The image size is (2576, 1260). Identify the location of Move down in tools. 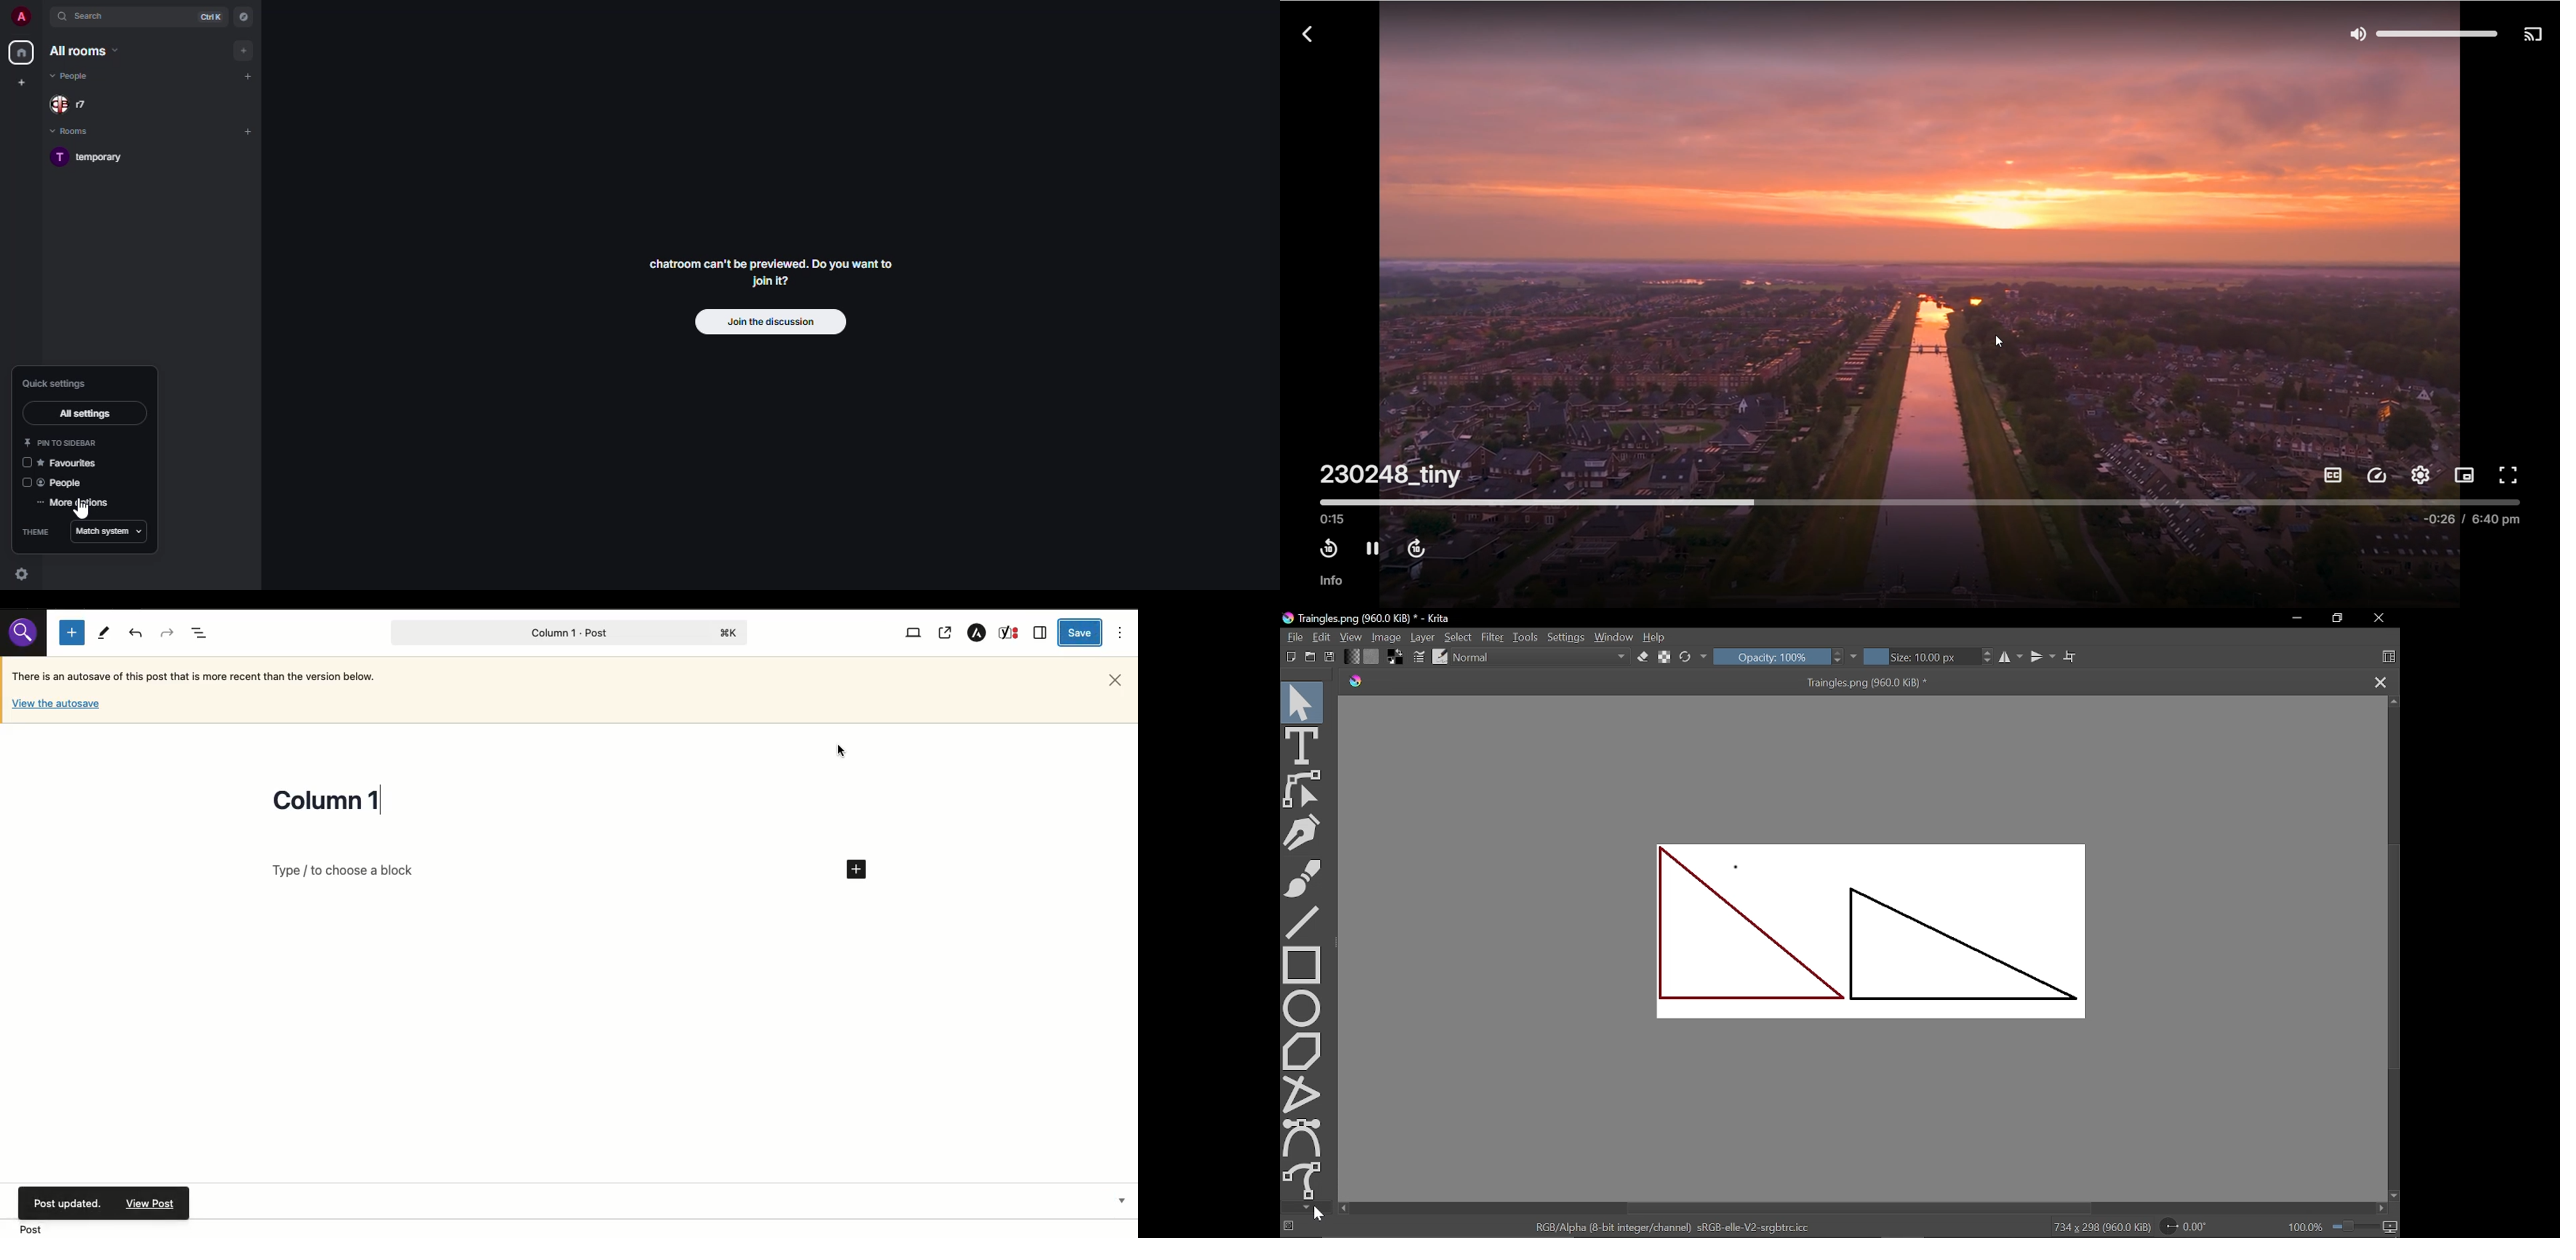
(1308, 1207).